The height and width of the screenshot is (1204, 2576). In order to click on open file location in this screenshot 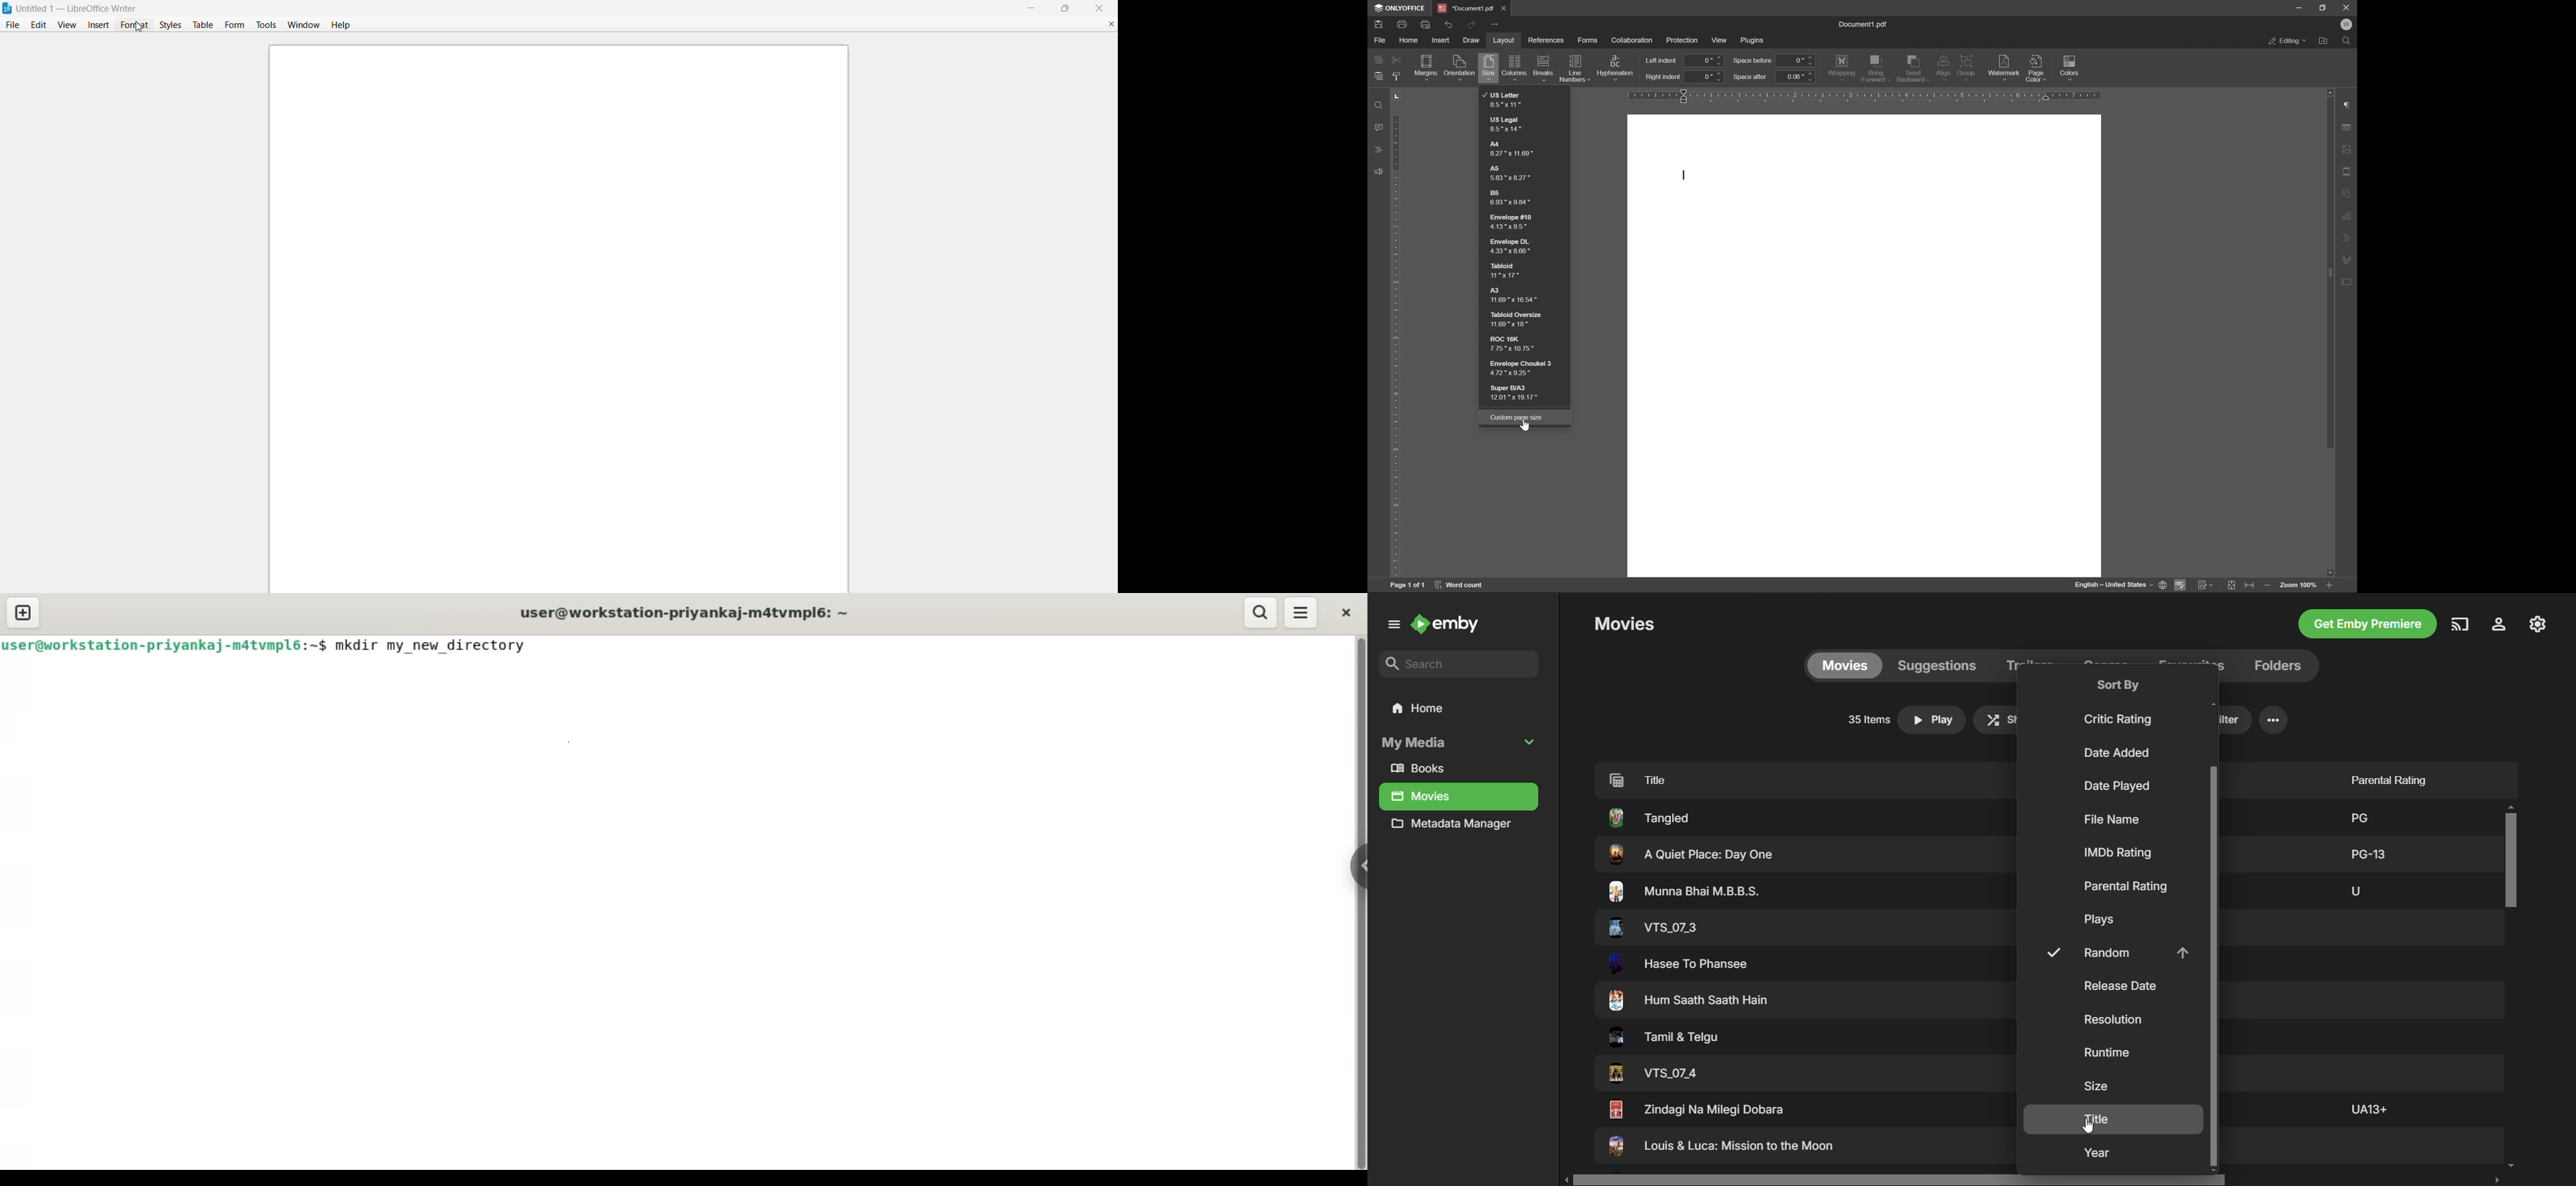, I will do `click(2323, 41)`.